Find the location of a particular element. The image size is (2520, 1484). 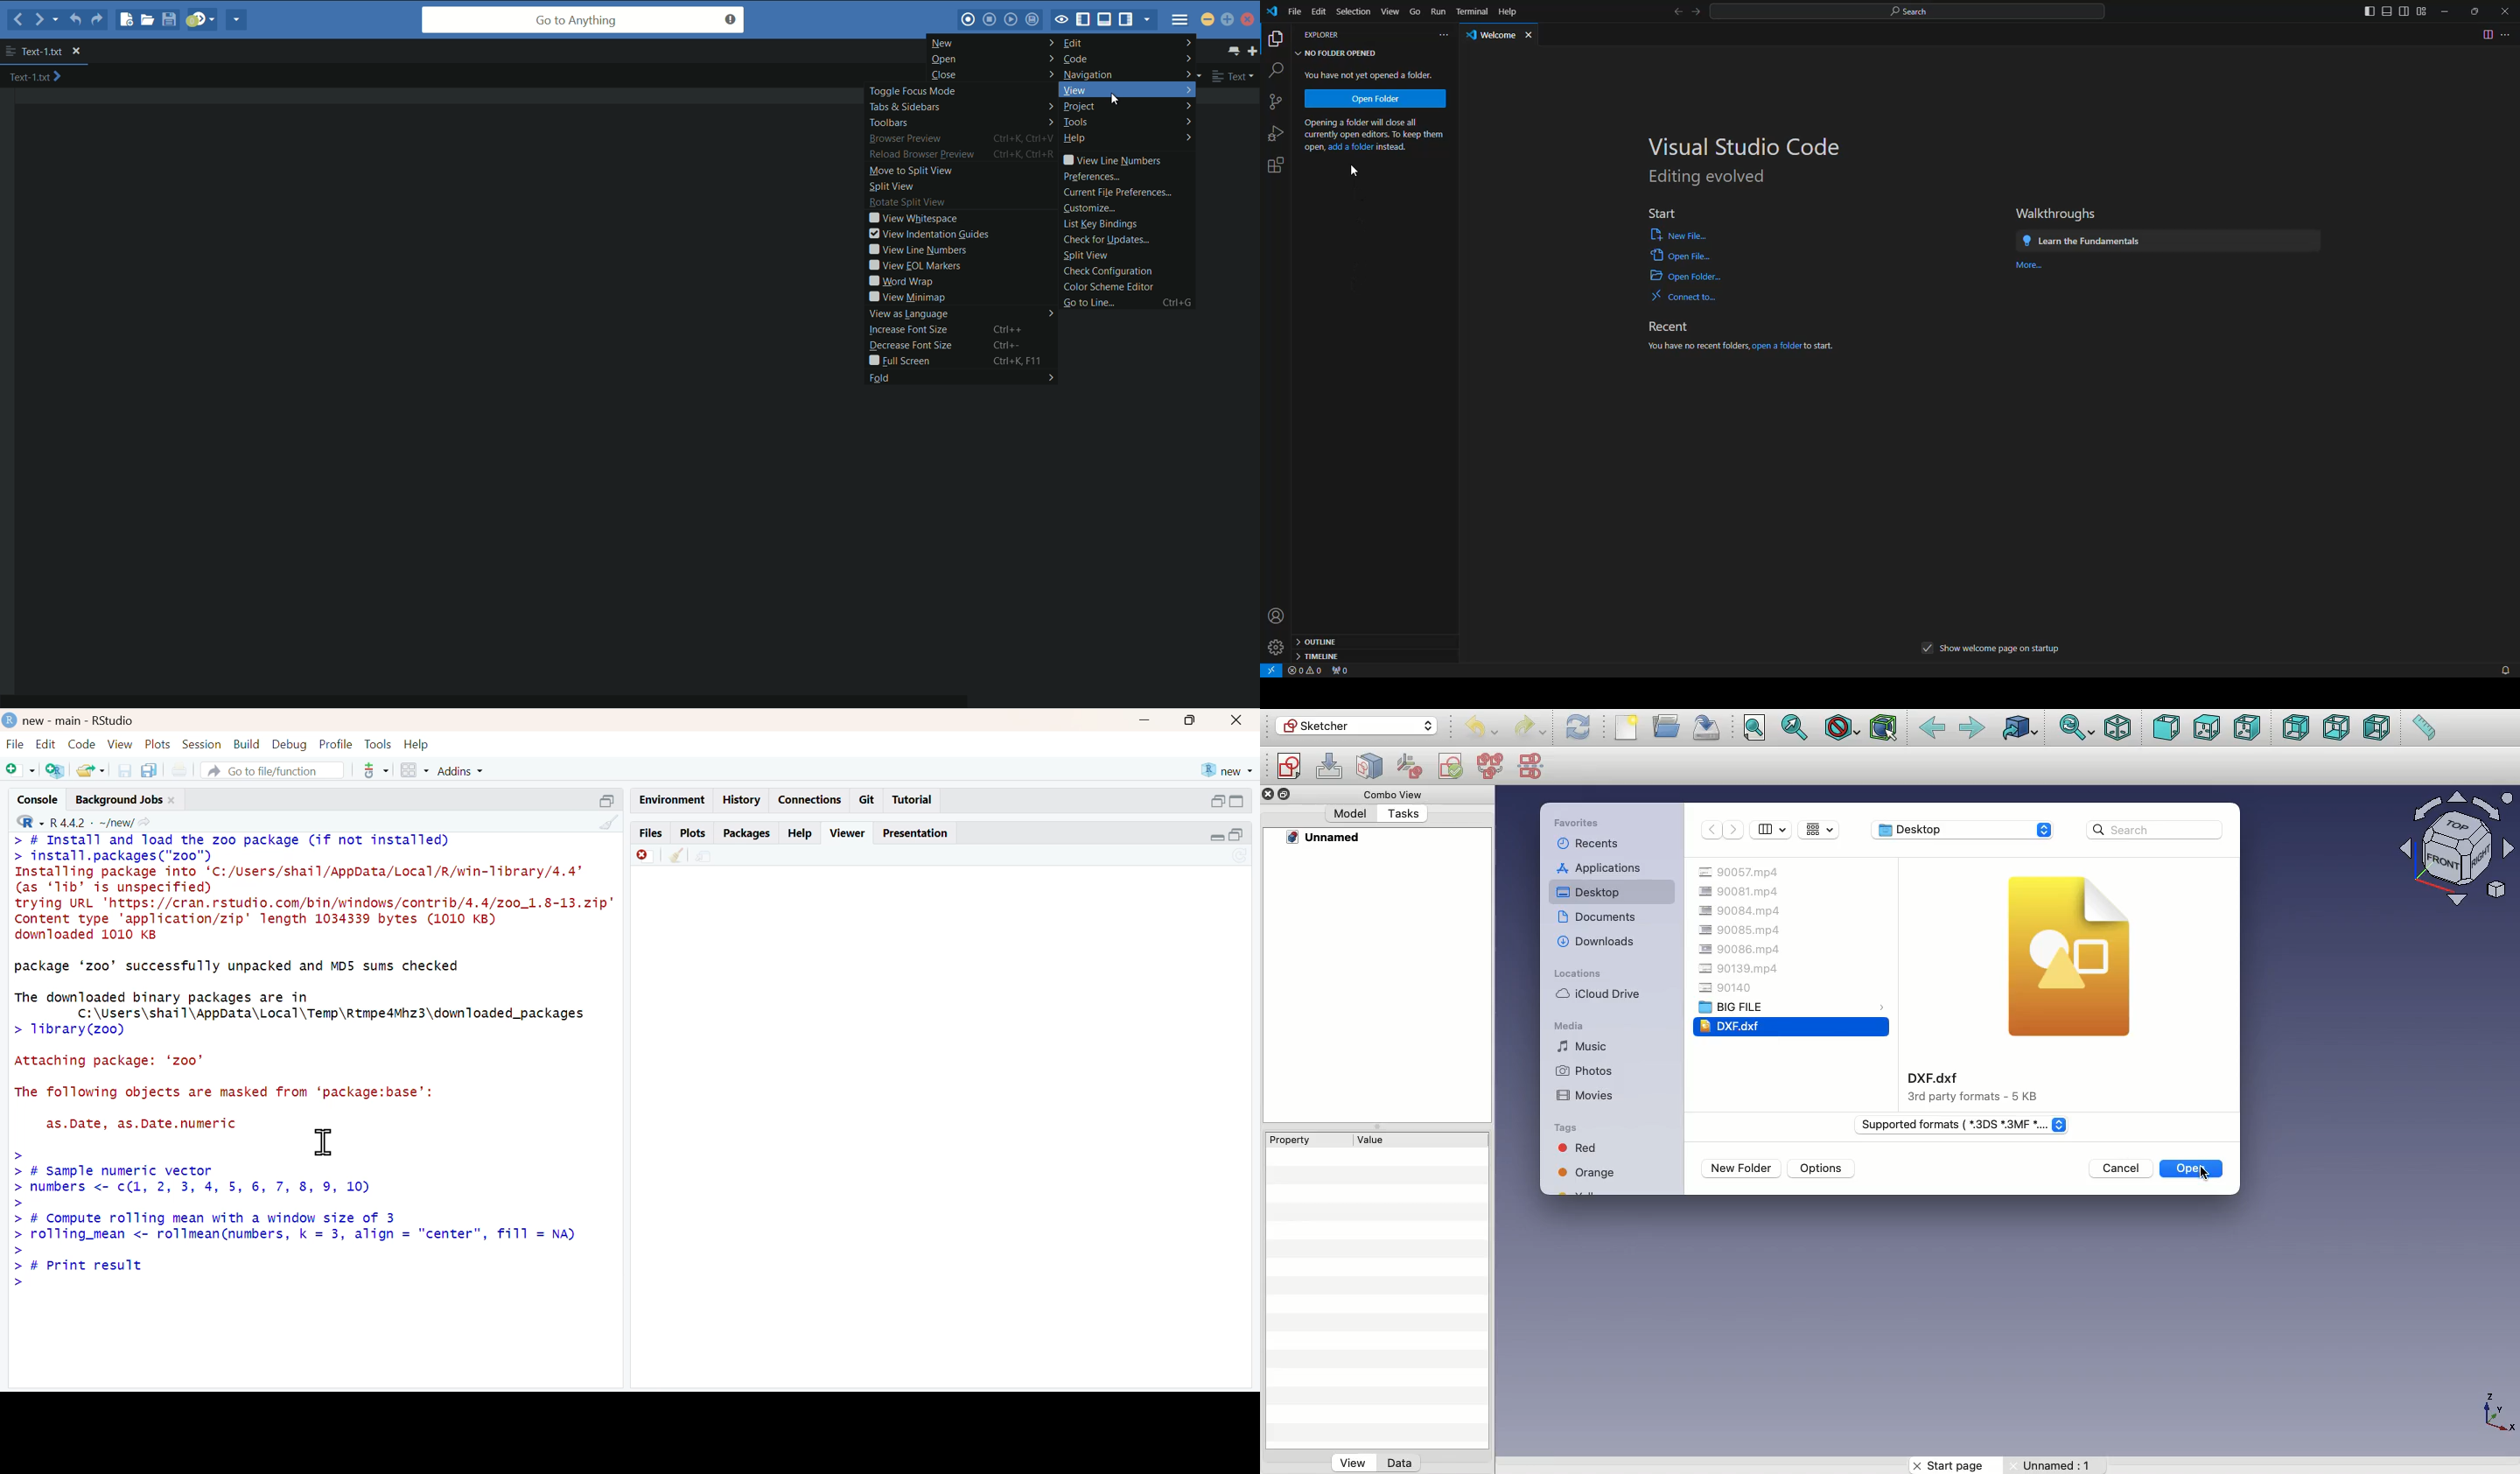

packages is located at coordinates (747, 833).